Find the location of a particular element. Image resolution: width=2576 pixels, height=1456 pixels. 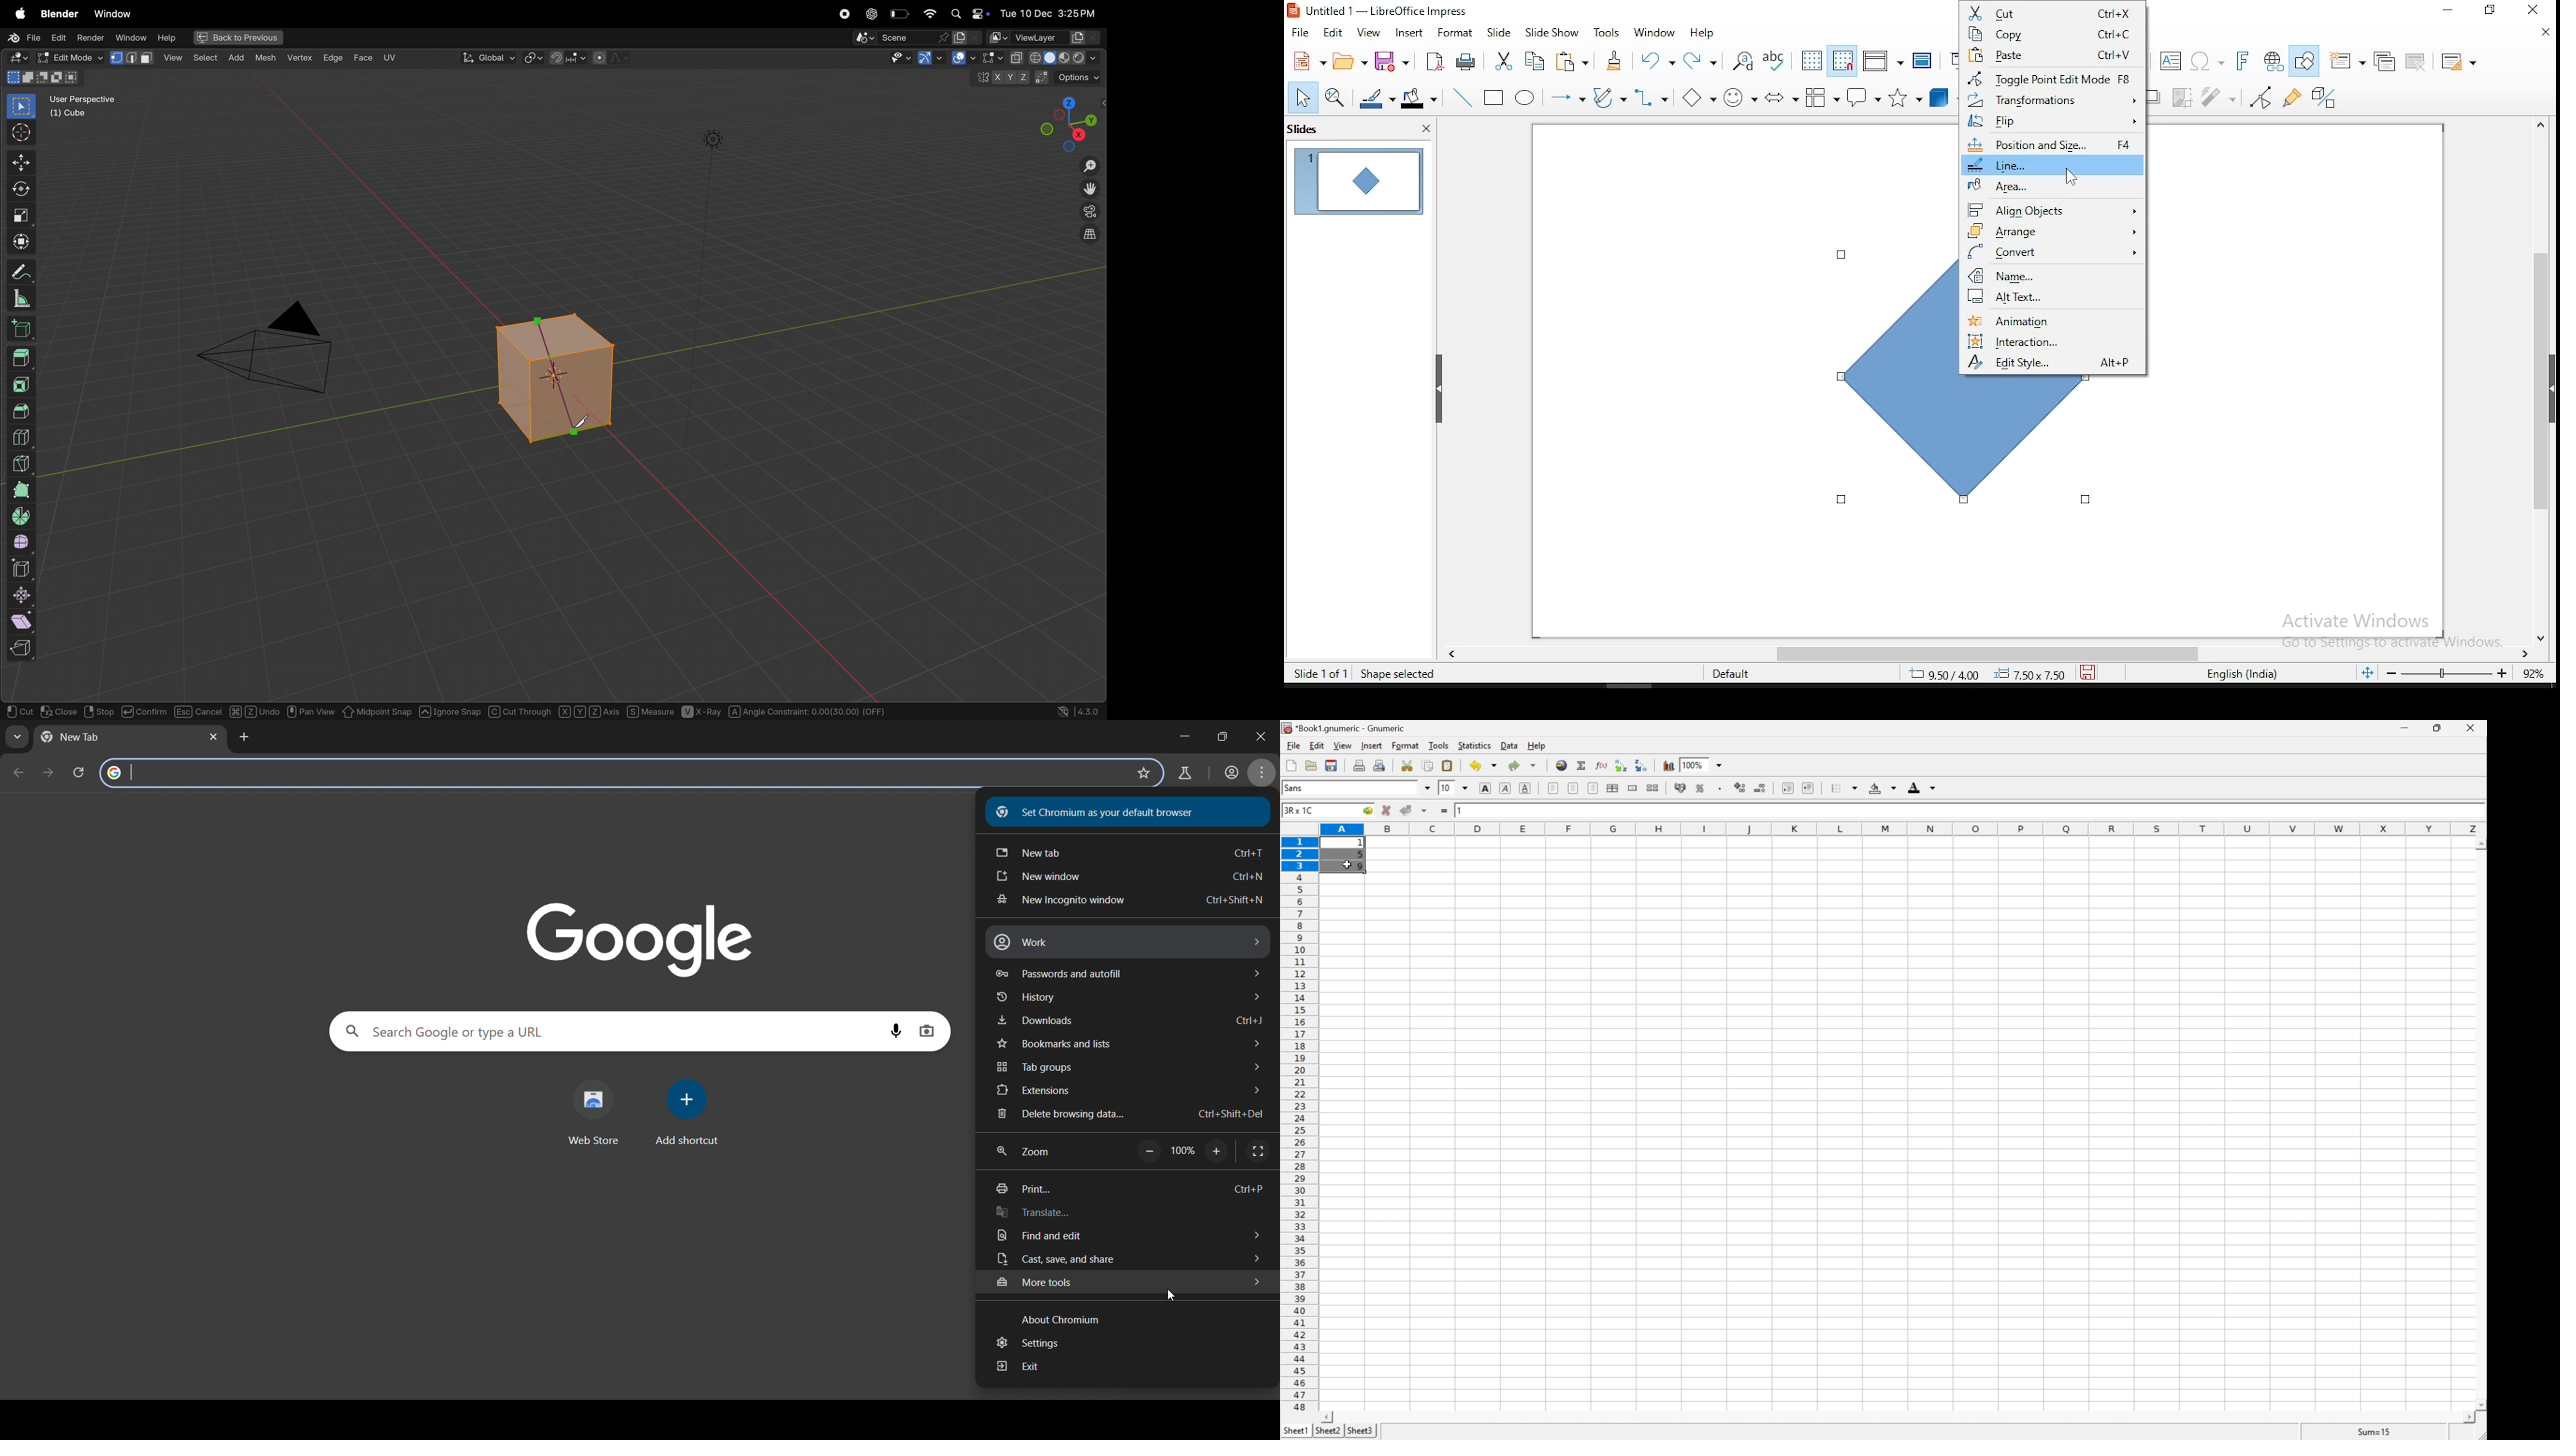

underline is located at coordinates (1527, 788).